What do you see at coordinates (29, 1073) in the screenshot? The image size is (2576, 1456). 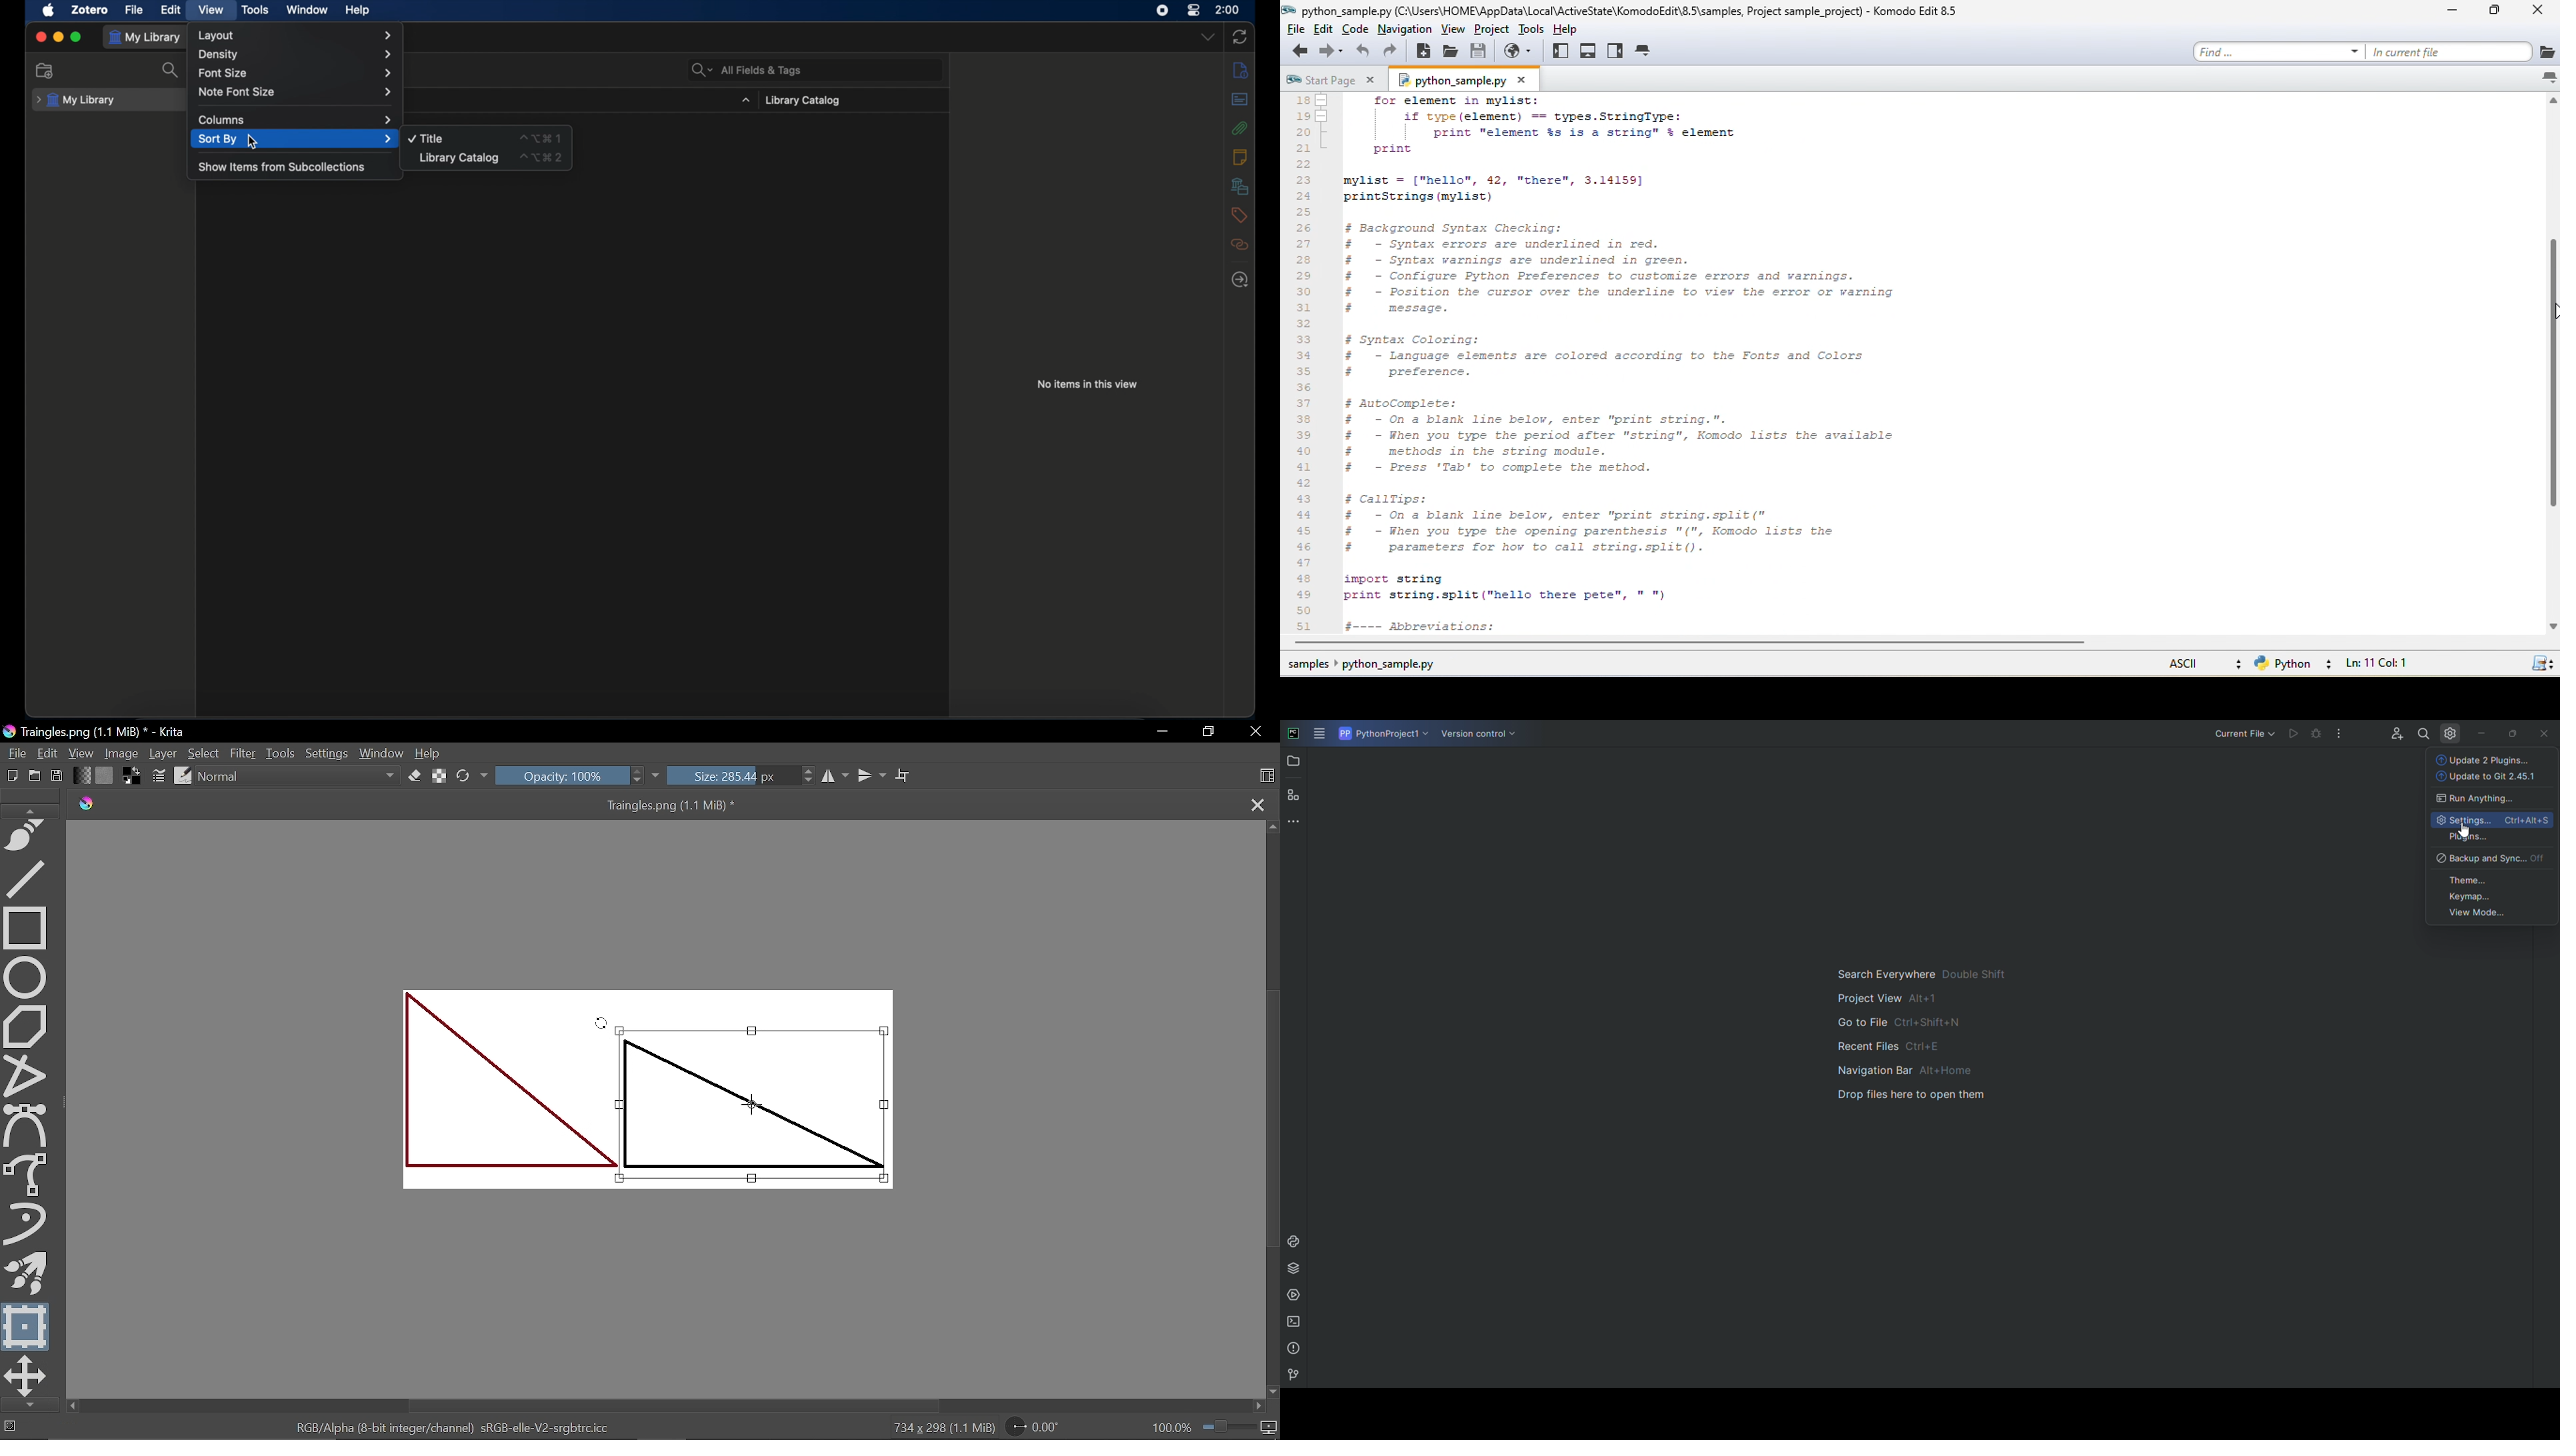 I see `Polyline tool` at bounding box center [29, 1073].